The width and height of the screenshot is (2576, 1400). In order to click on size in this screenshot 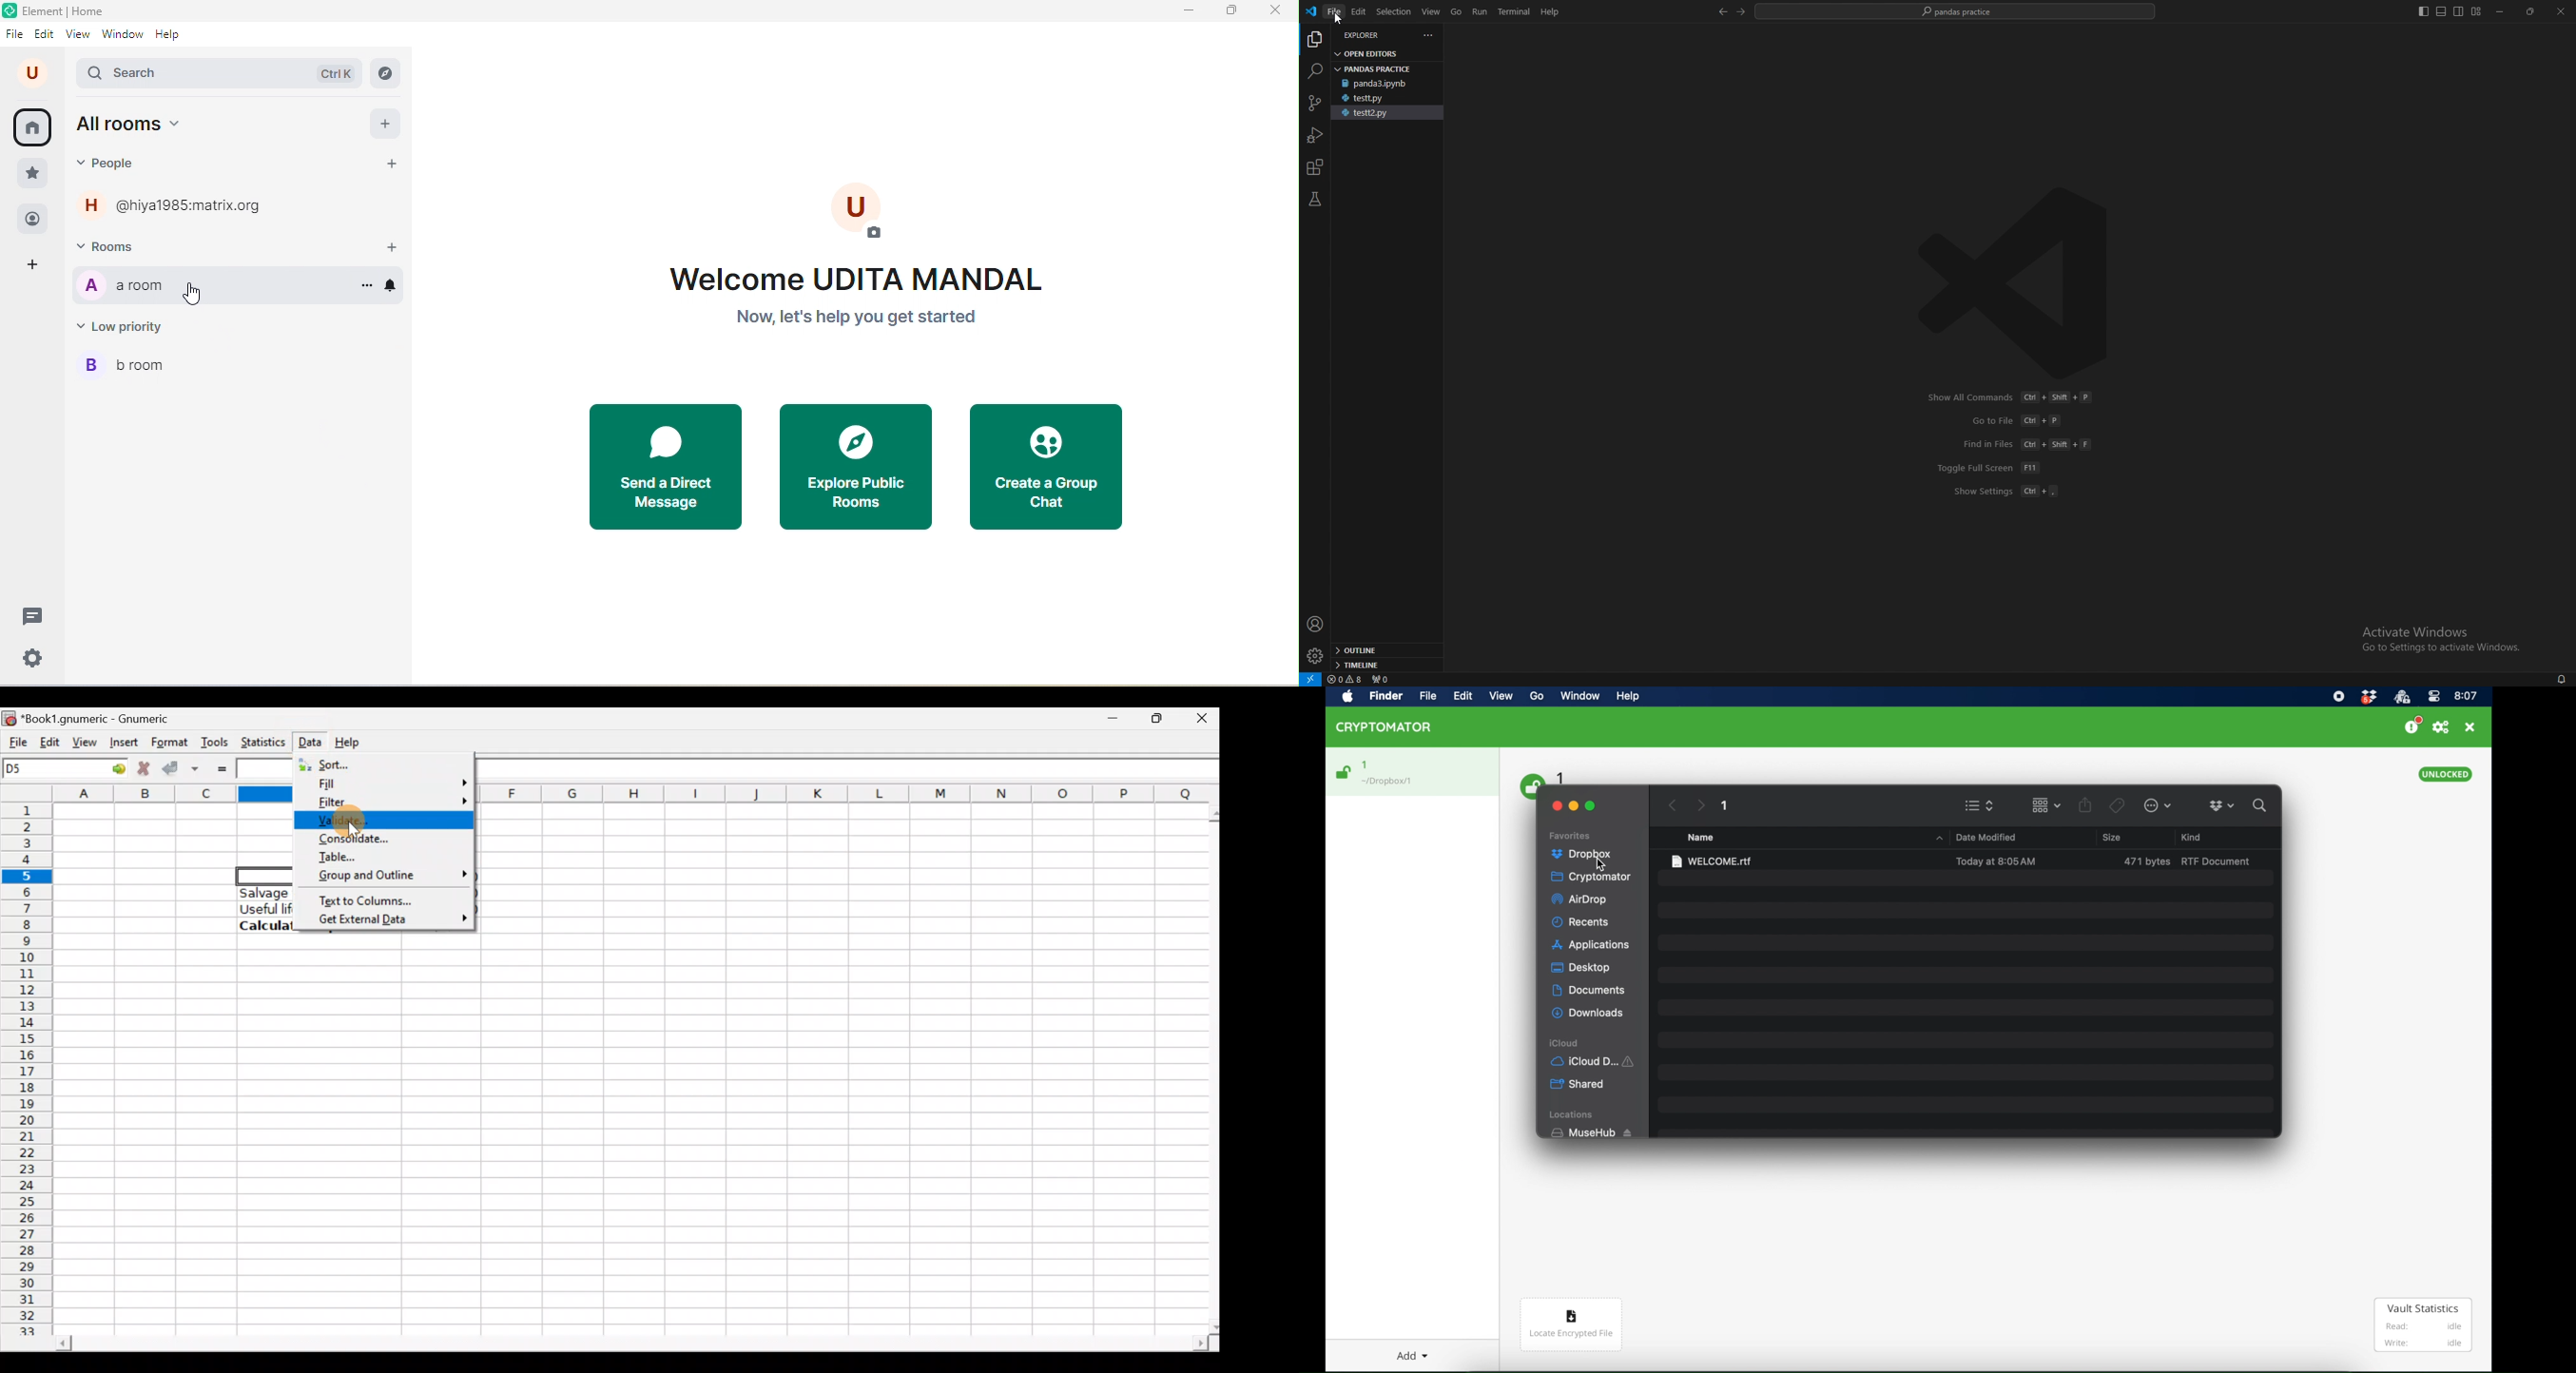, I will do `click(2113, 837)`.